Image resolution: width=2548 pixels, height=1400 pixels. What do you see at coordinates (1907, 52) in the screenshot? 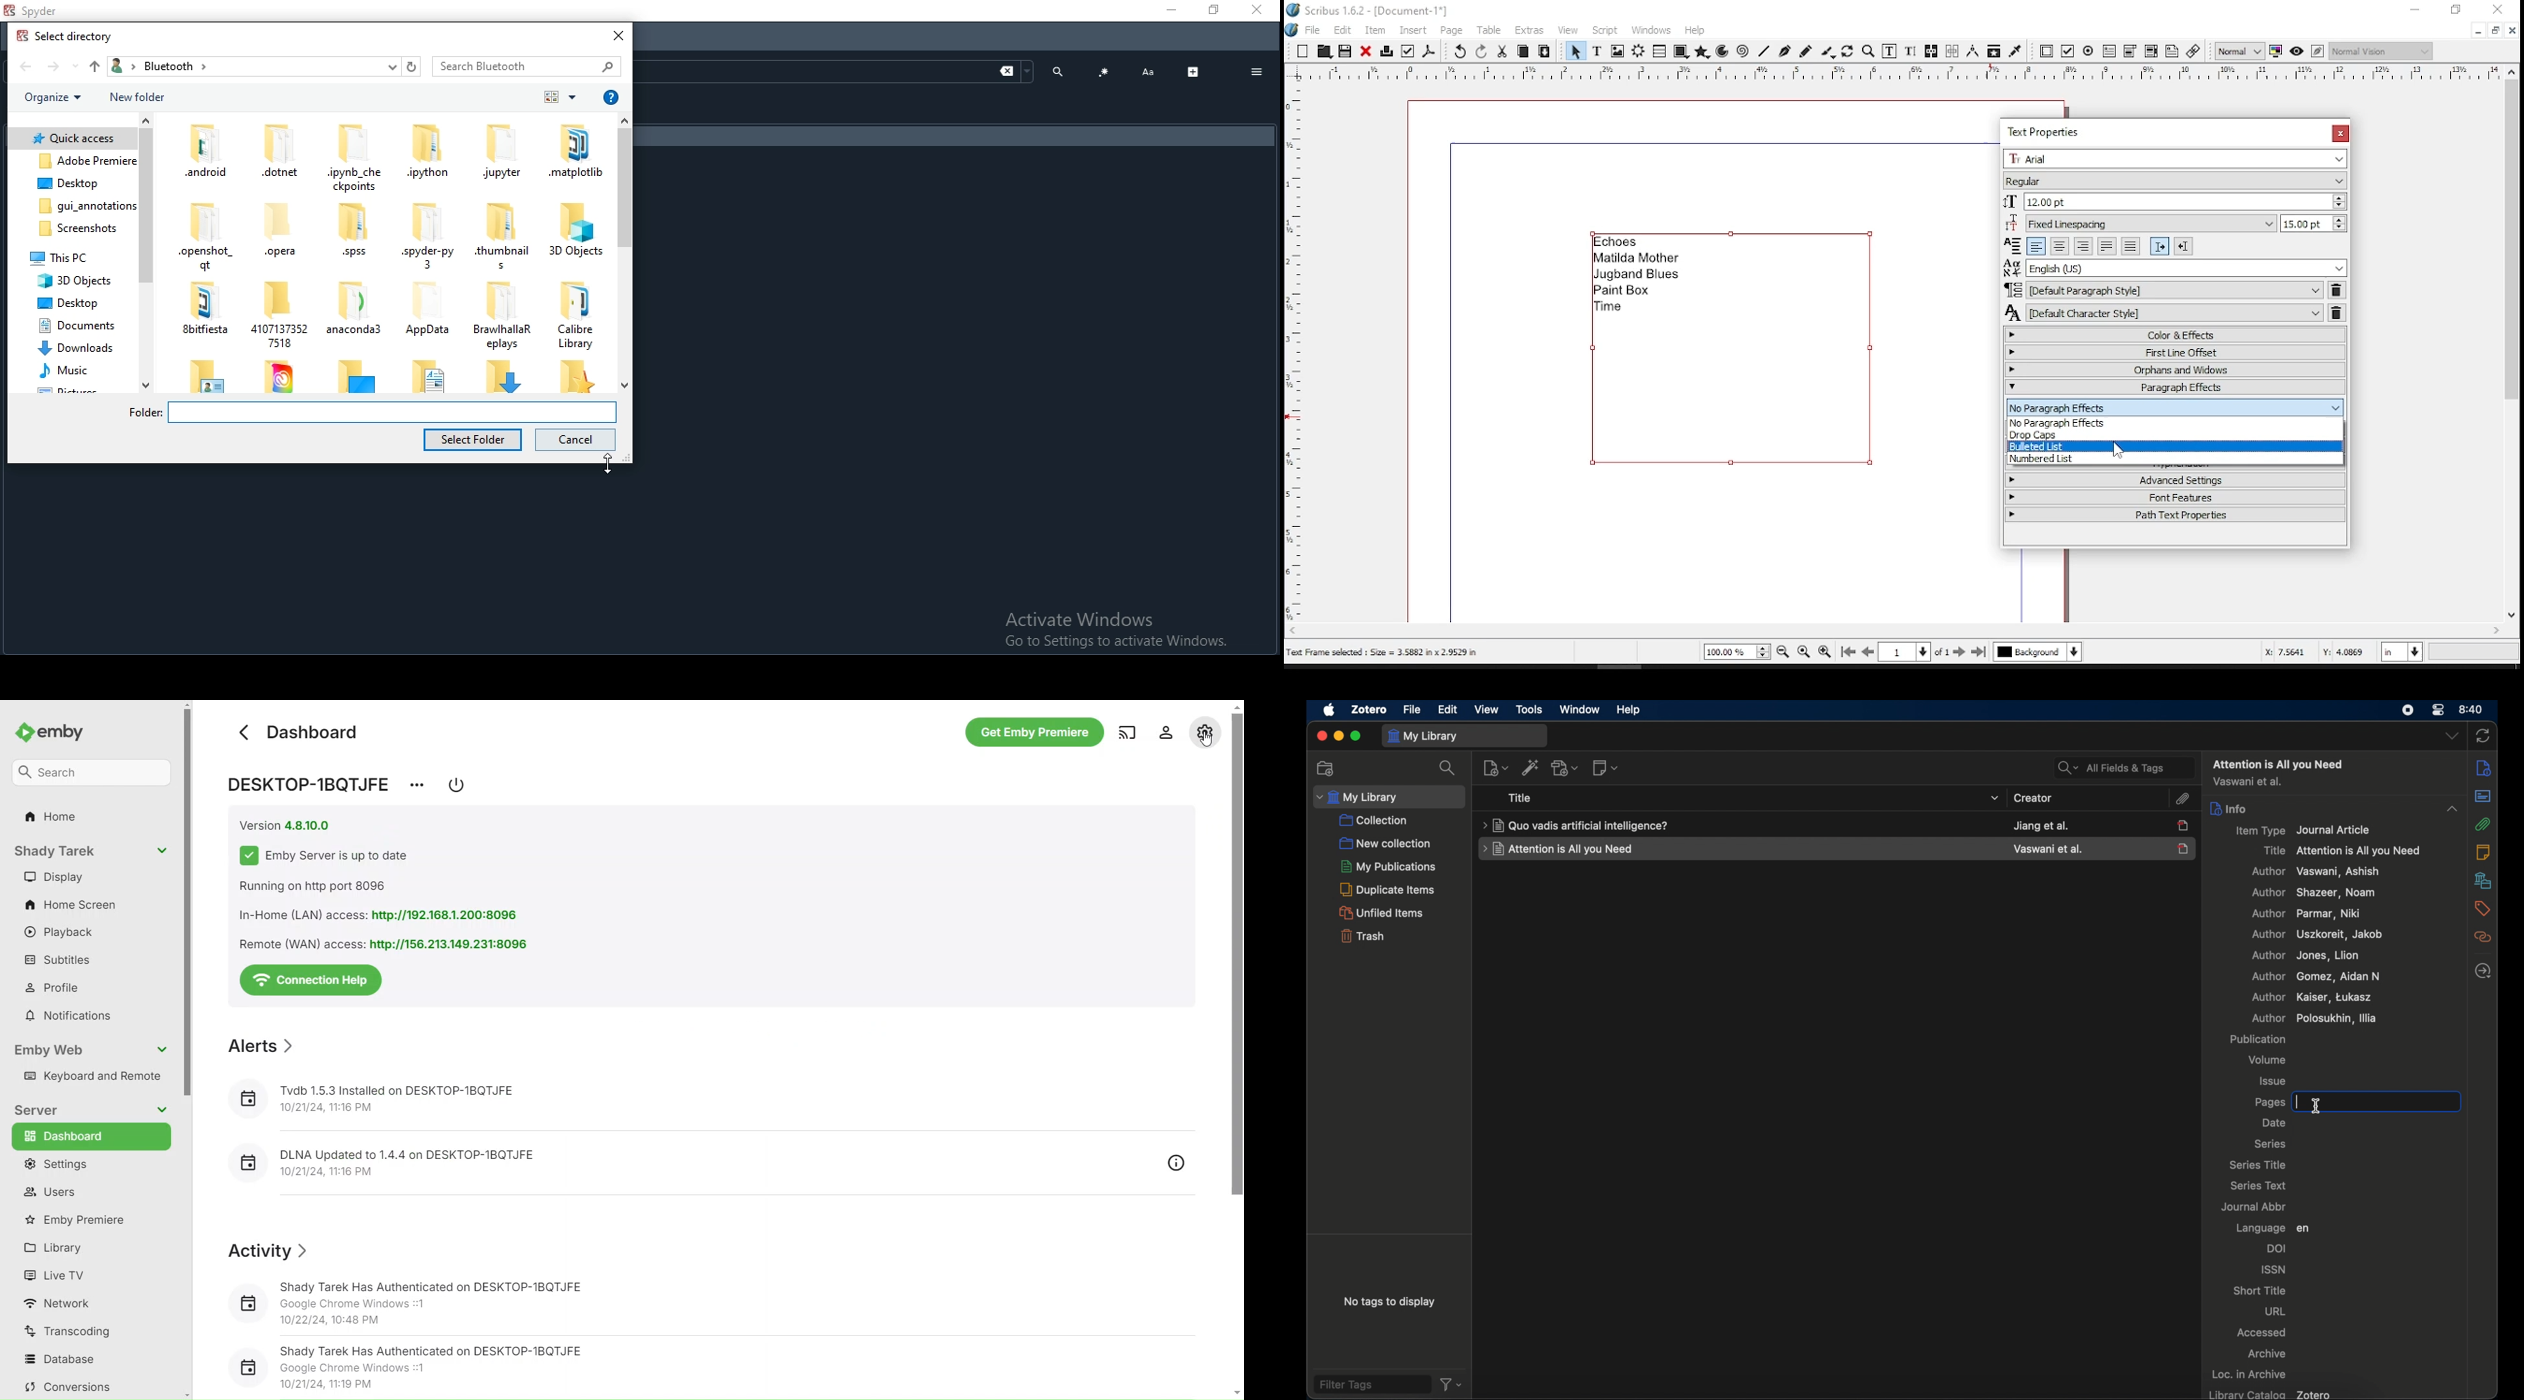
I see `edit text with story editor` at bounding box center [1907, 52].